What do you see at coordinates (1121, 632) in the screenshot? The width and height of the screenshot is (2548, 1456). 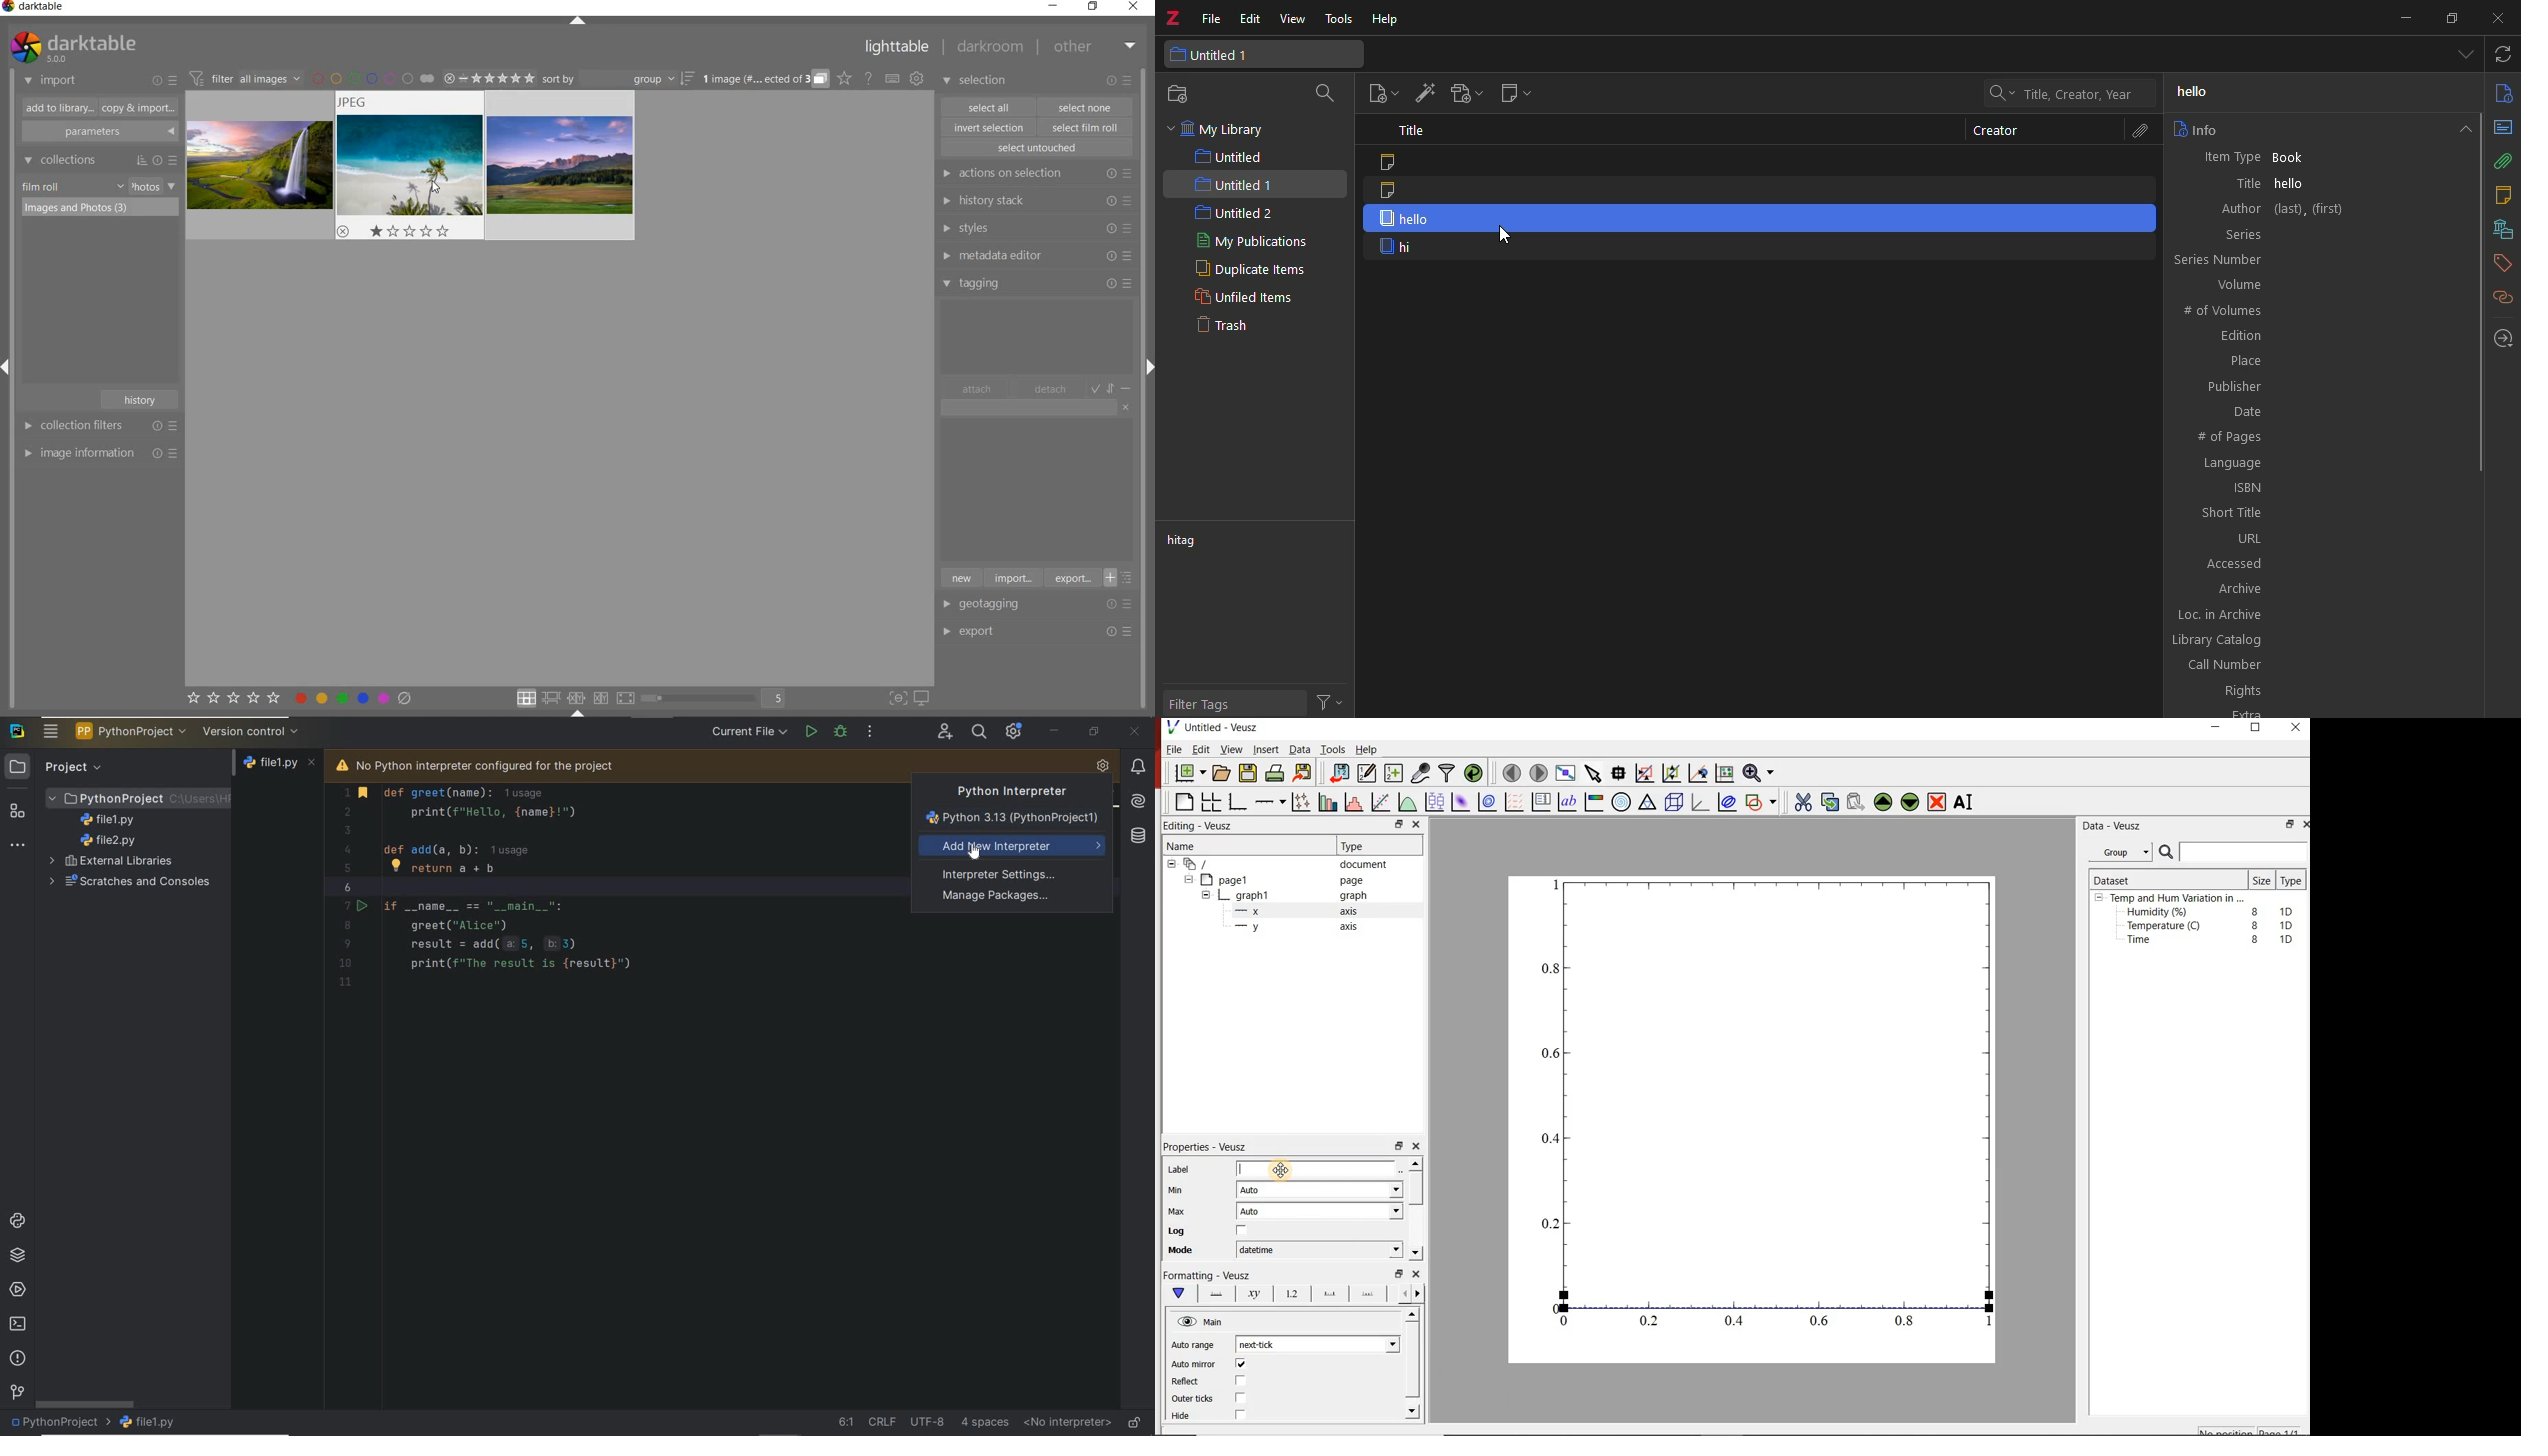 I see `Options` at bounding box center [1121, 632].